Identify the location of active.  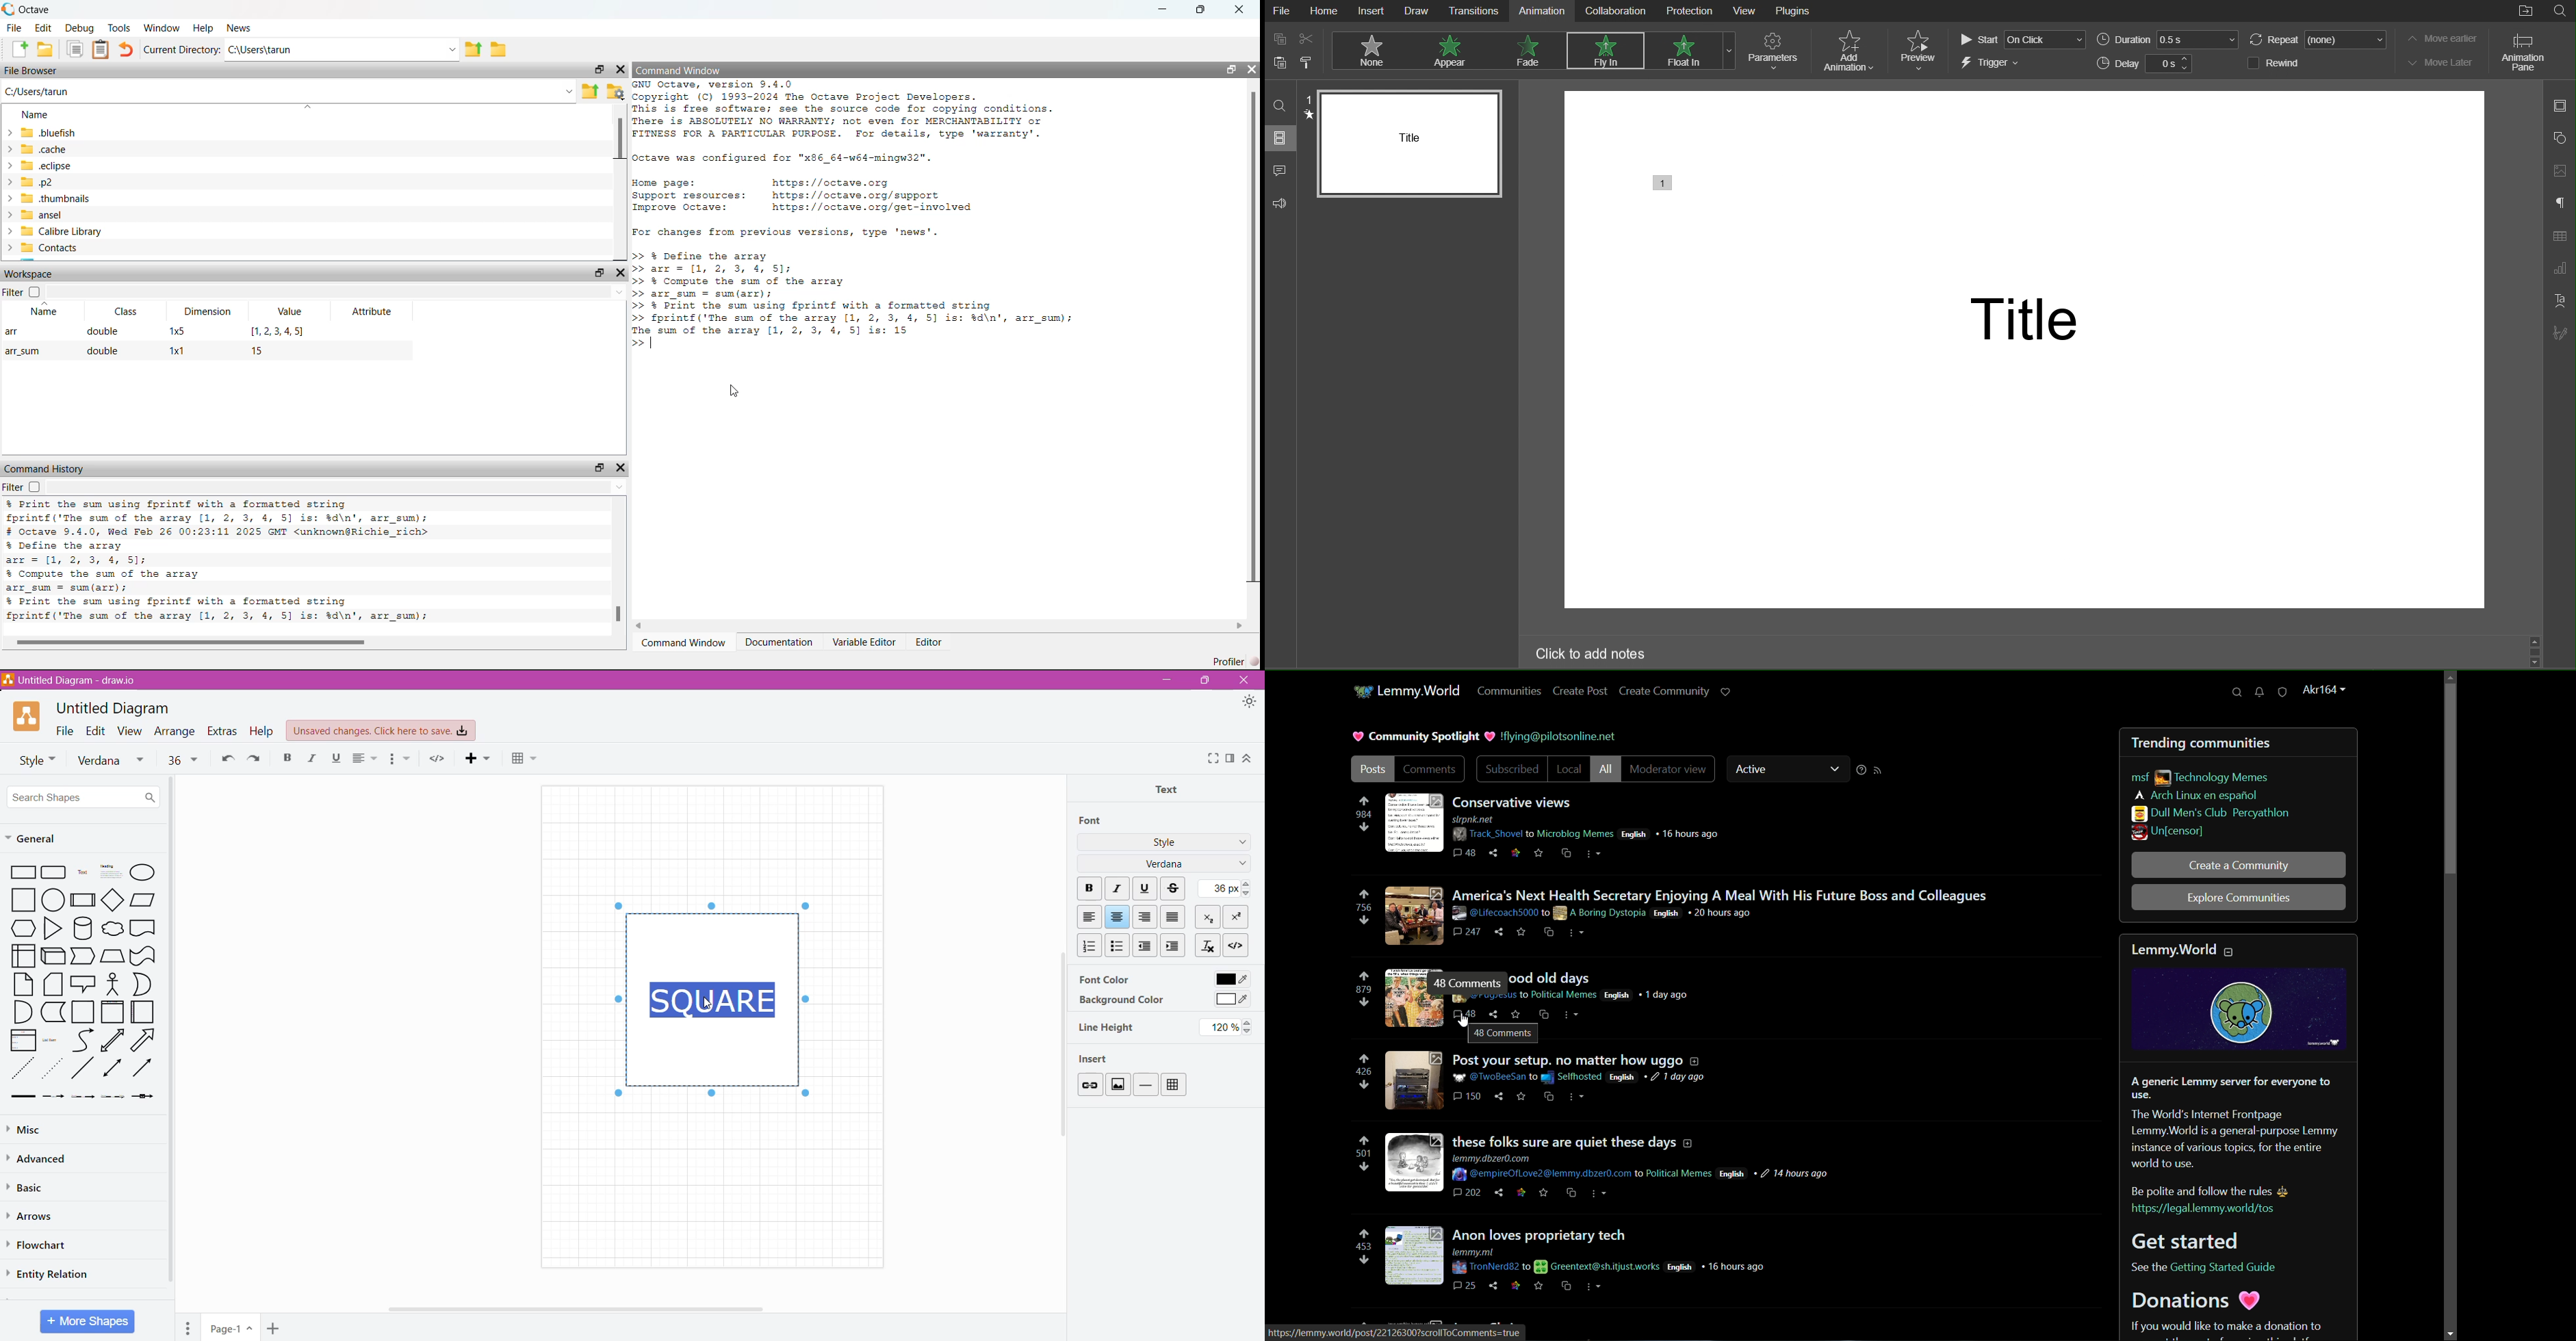
(1755, 770).